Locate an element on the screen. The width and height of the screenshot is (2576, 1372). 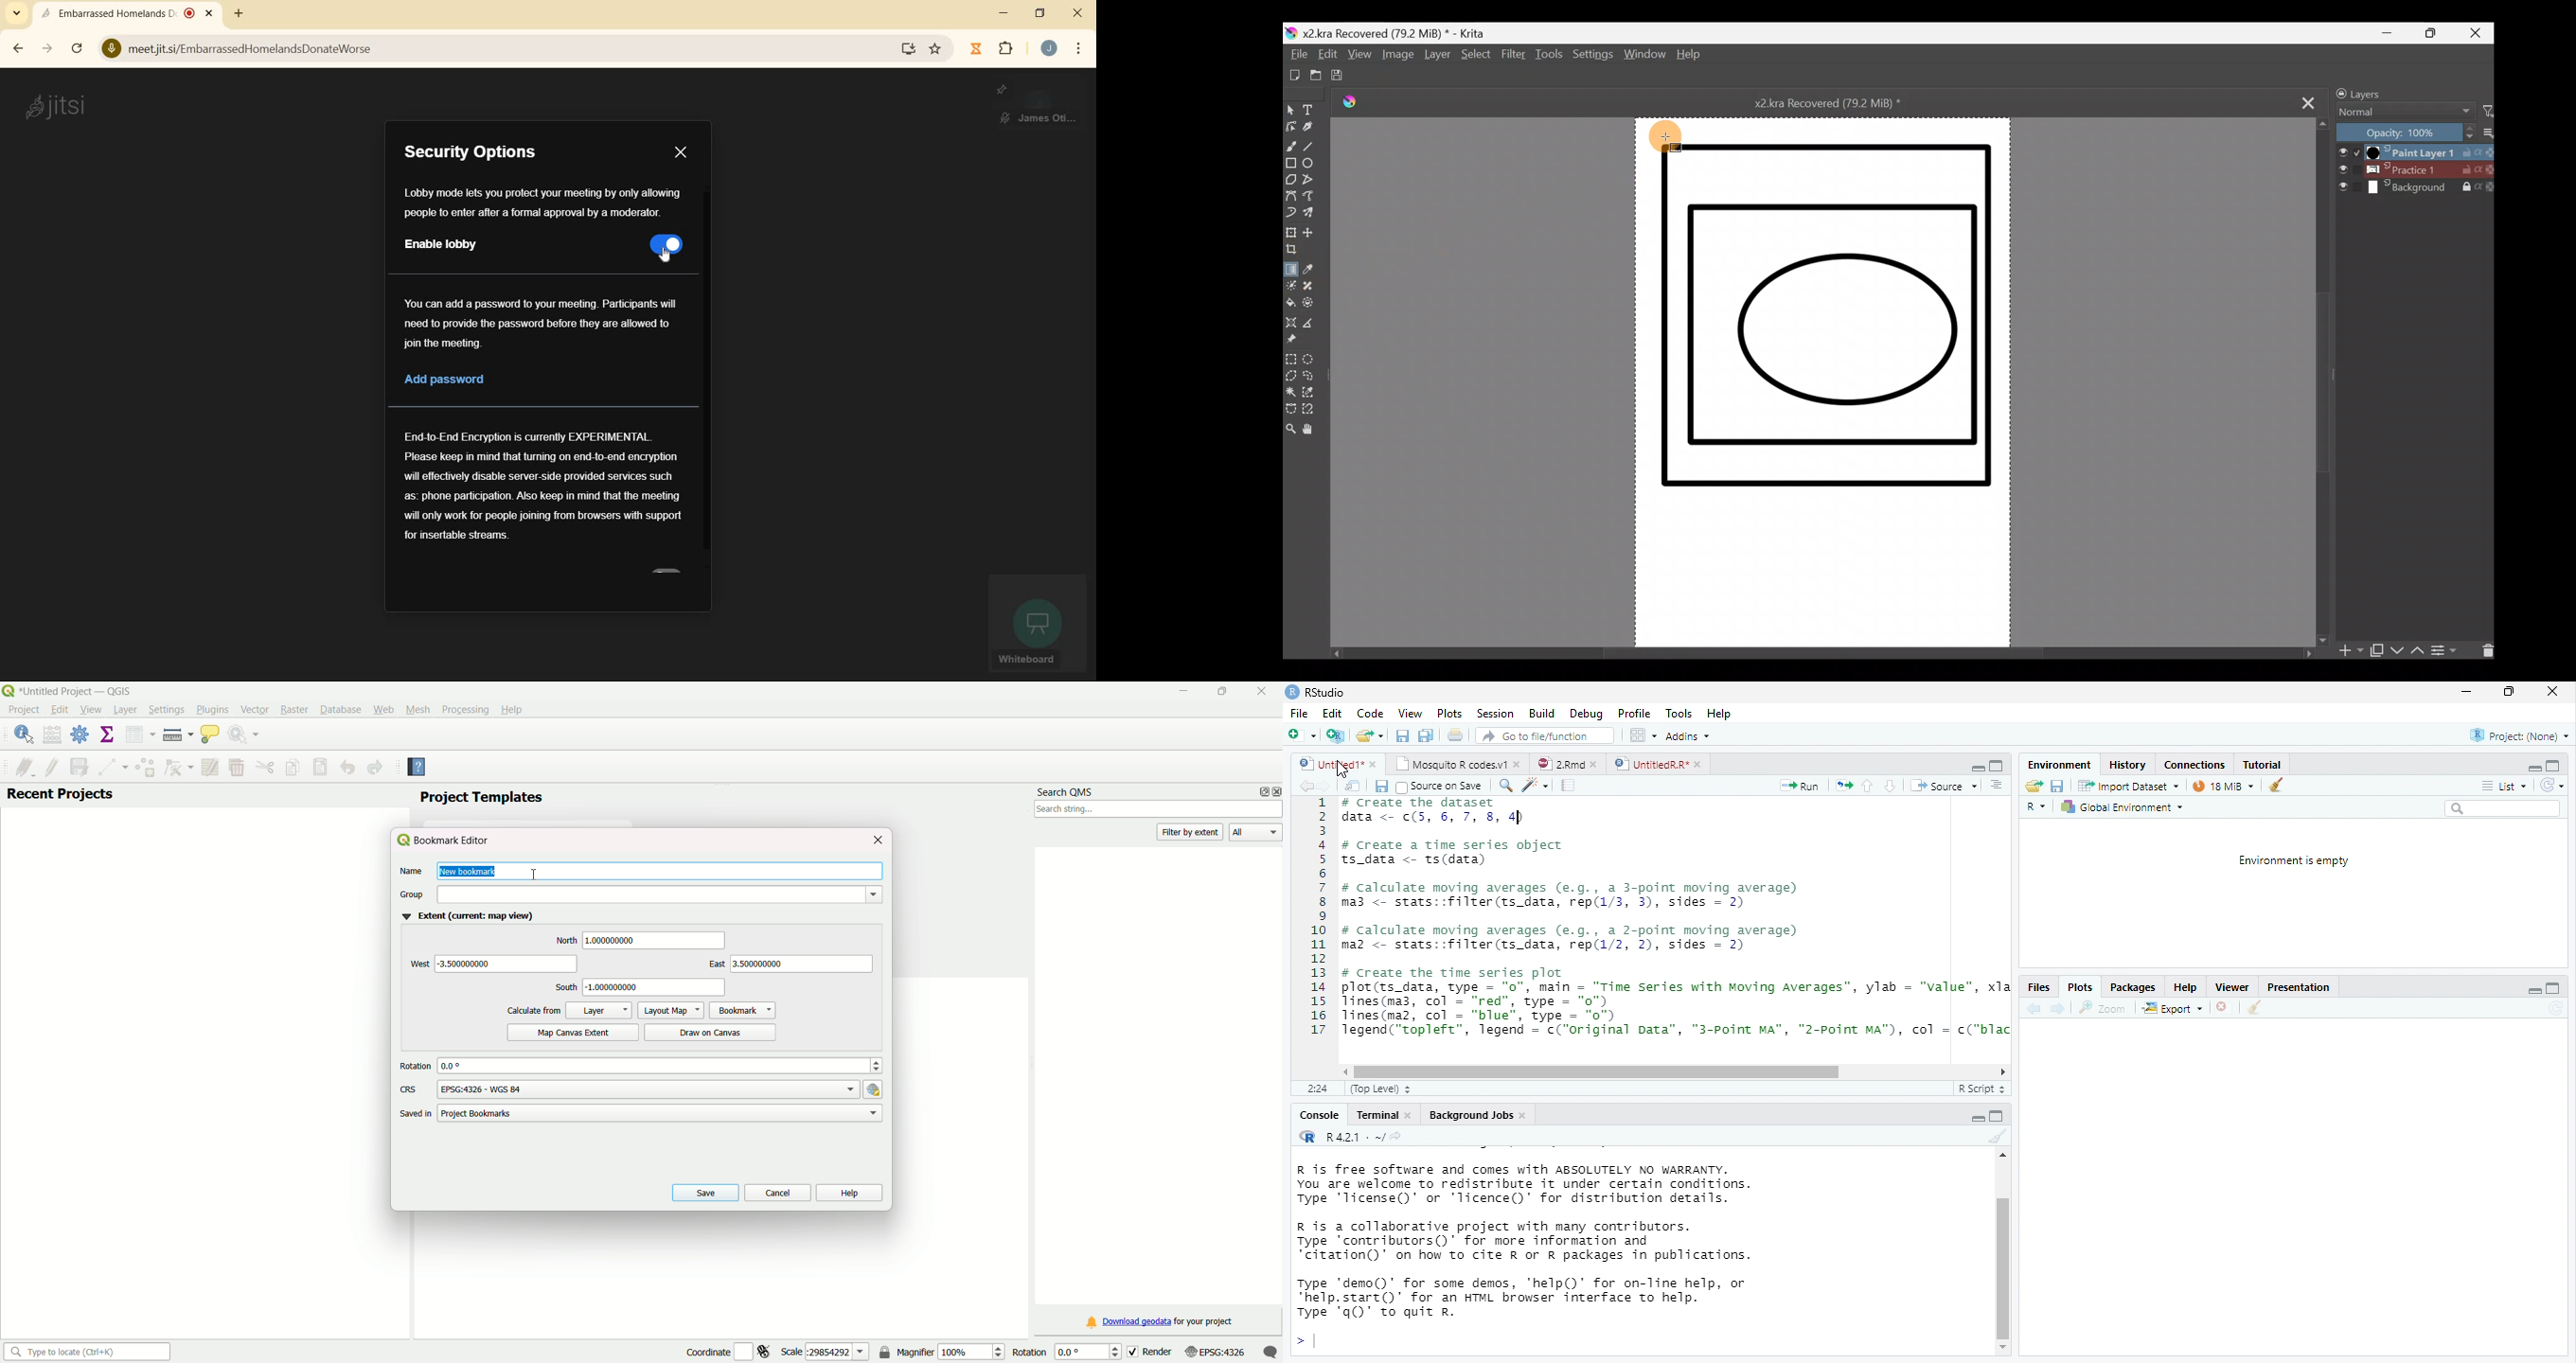
save all open document is located at coordinates (1402, 735).